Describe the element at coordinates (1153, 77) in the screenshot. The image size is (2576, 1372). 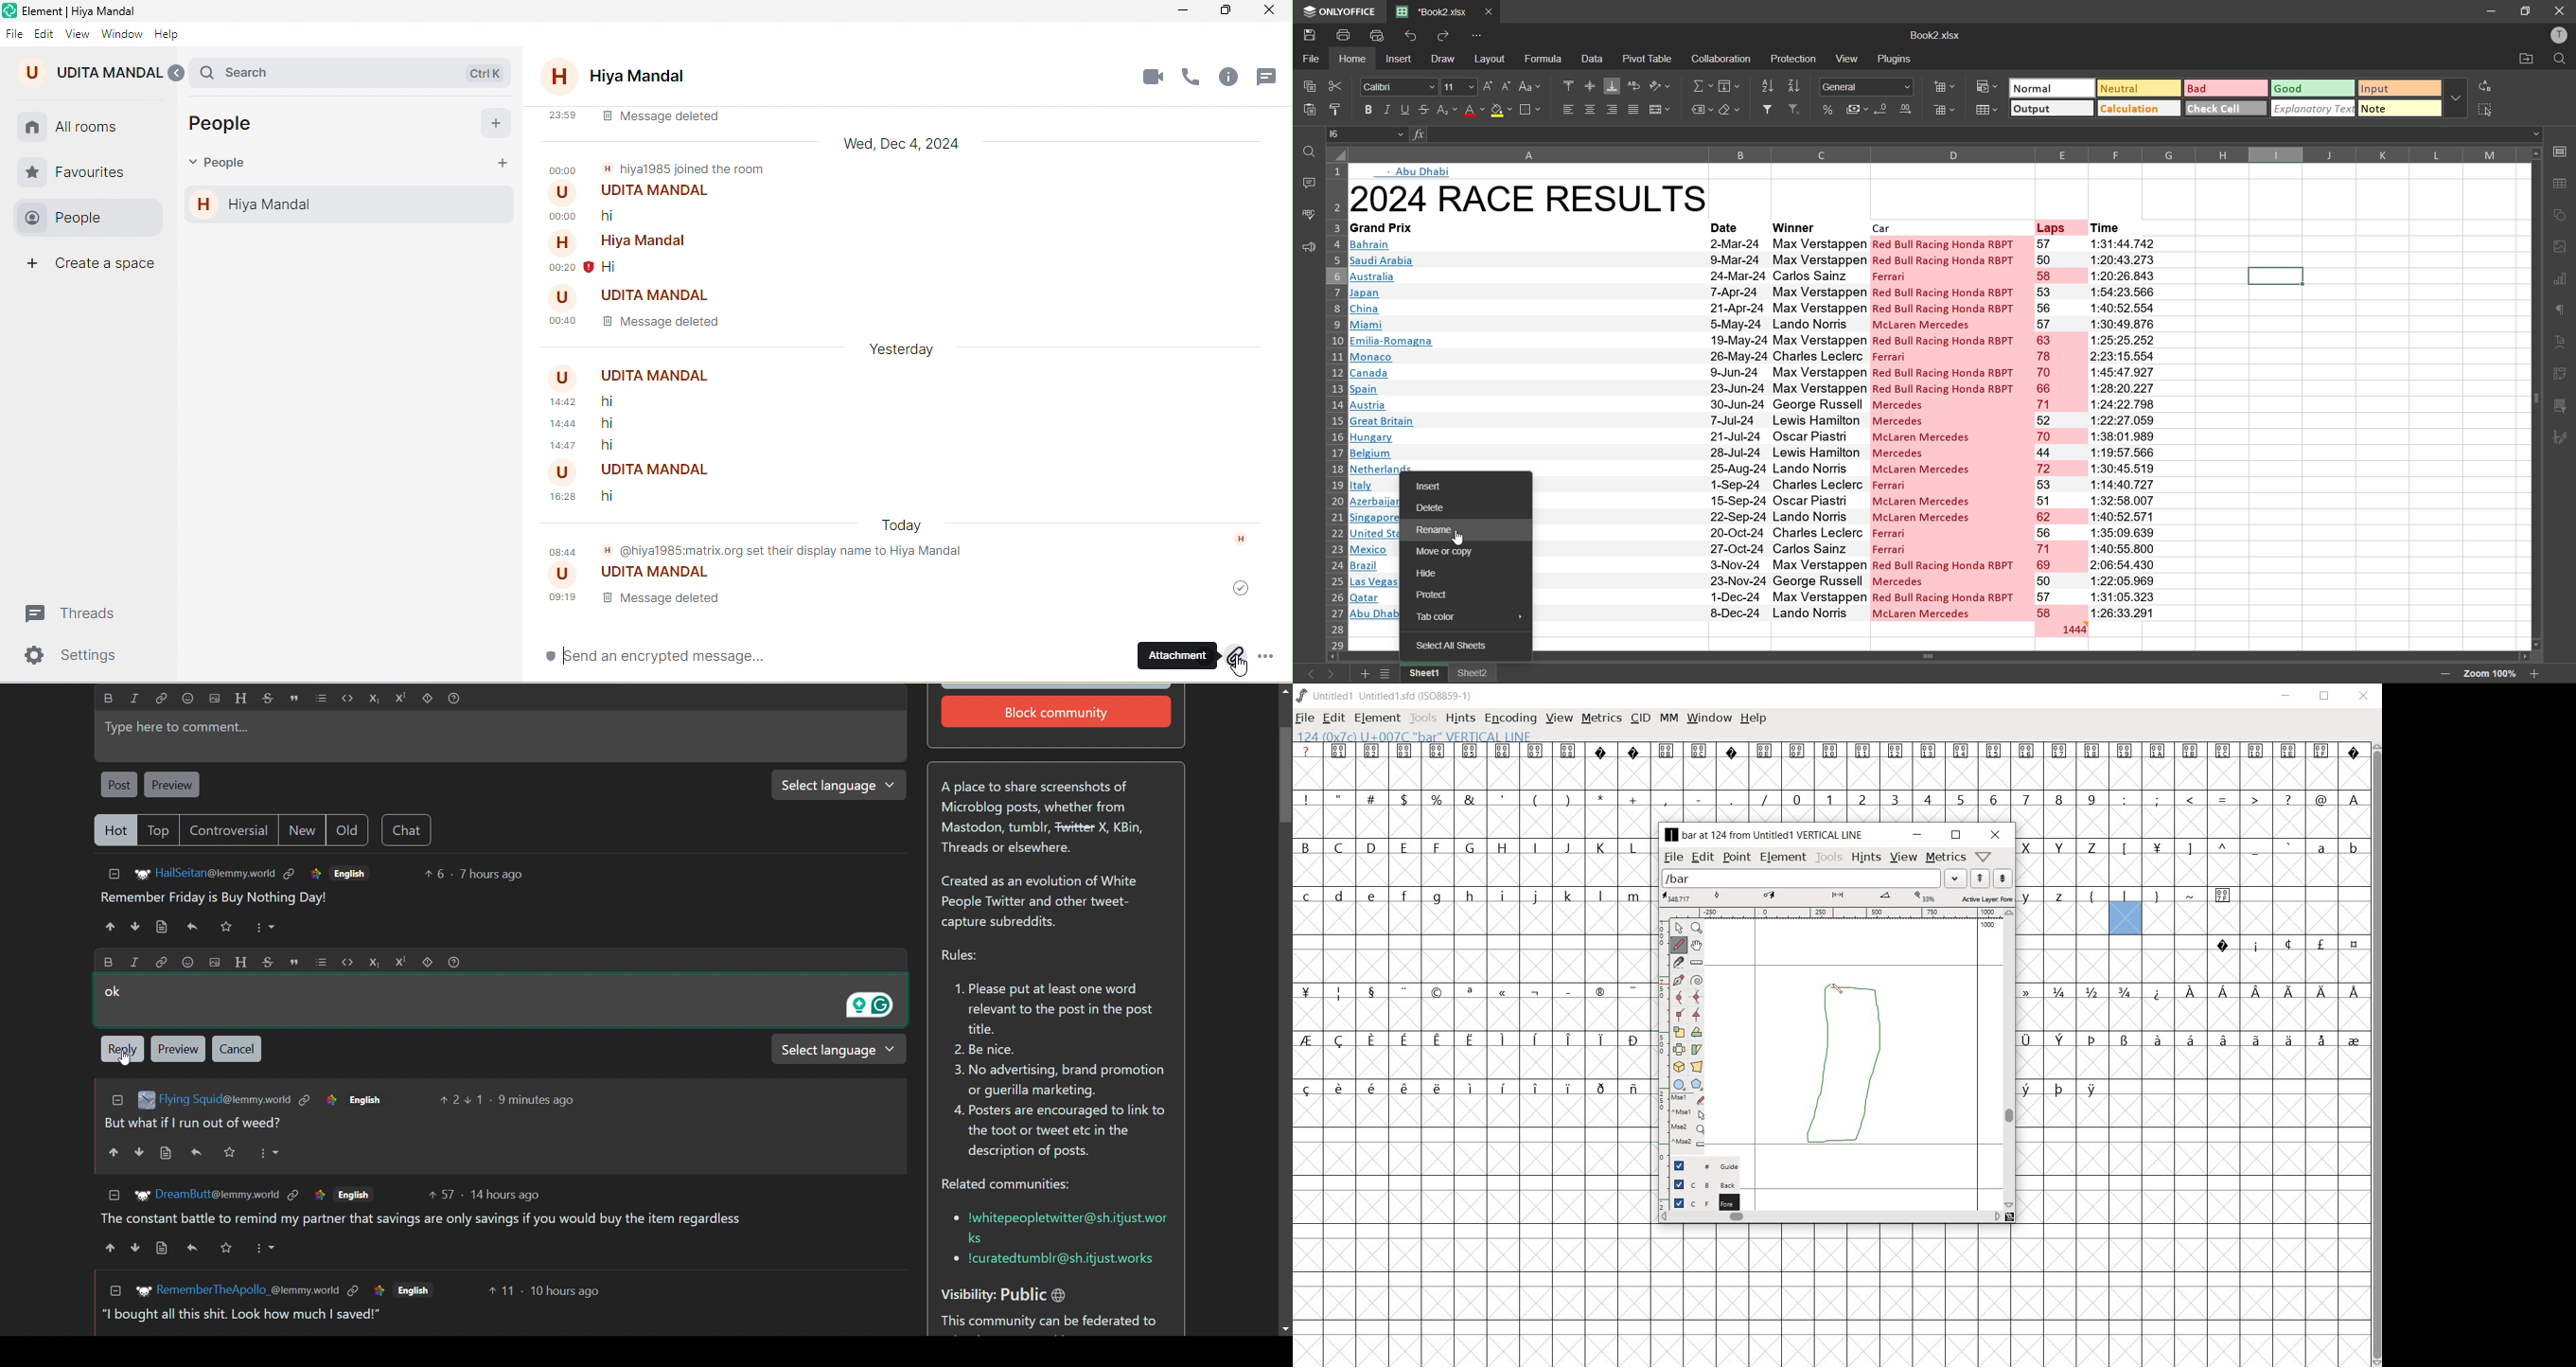
I see `video call` at that location.